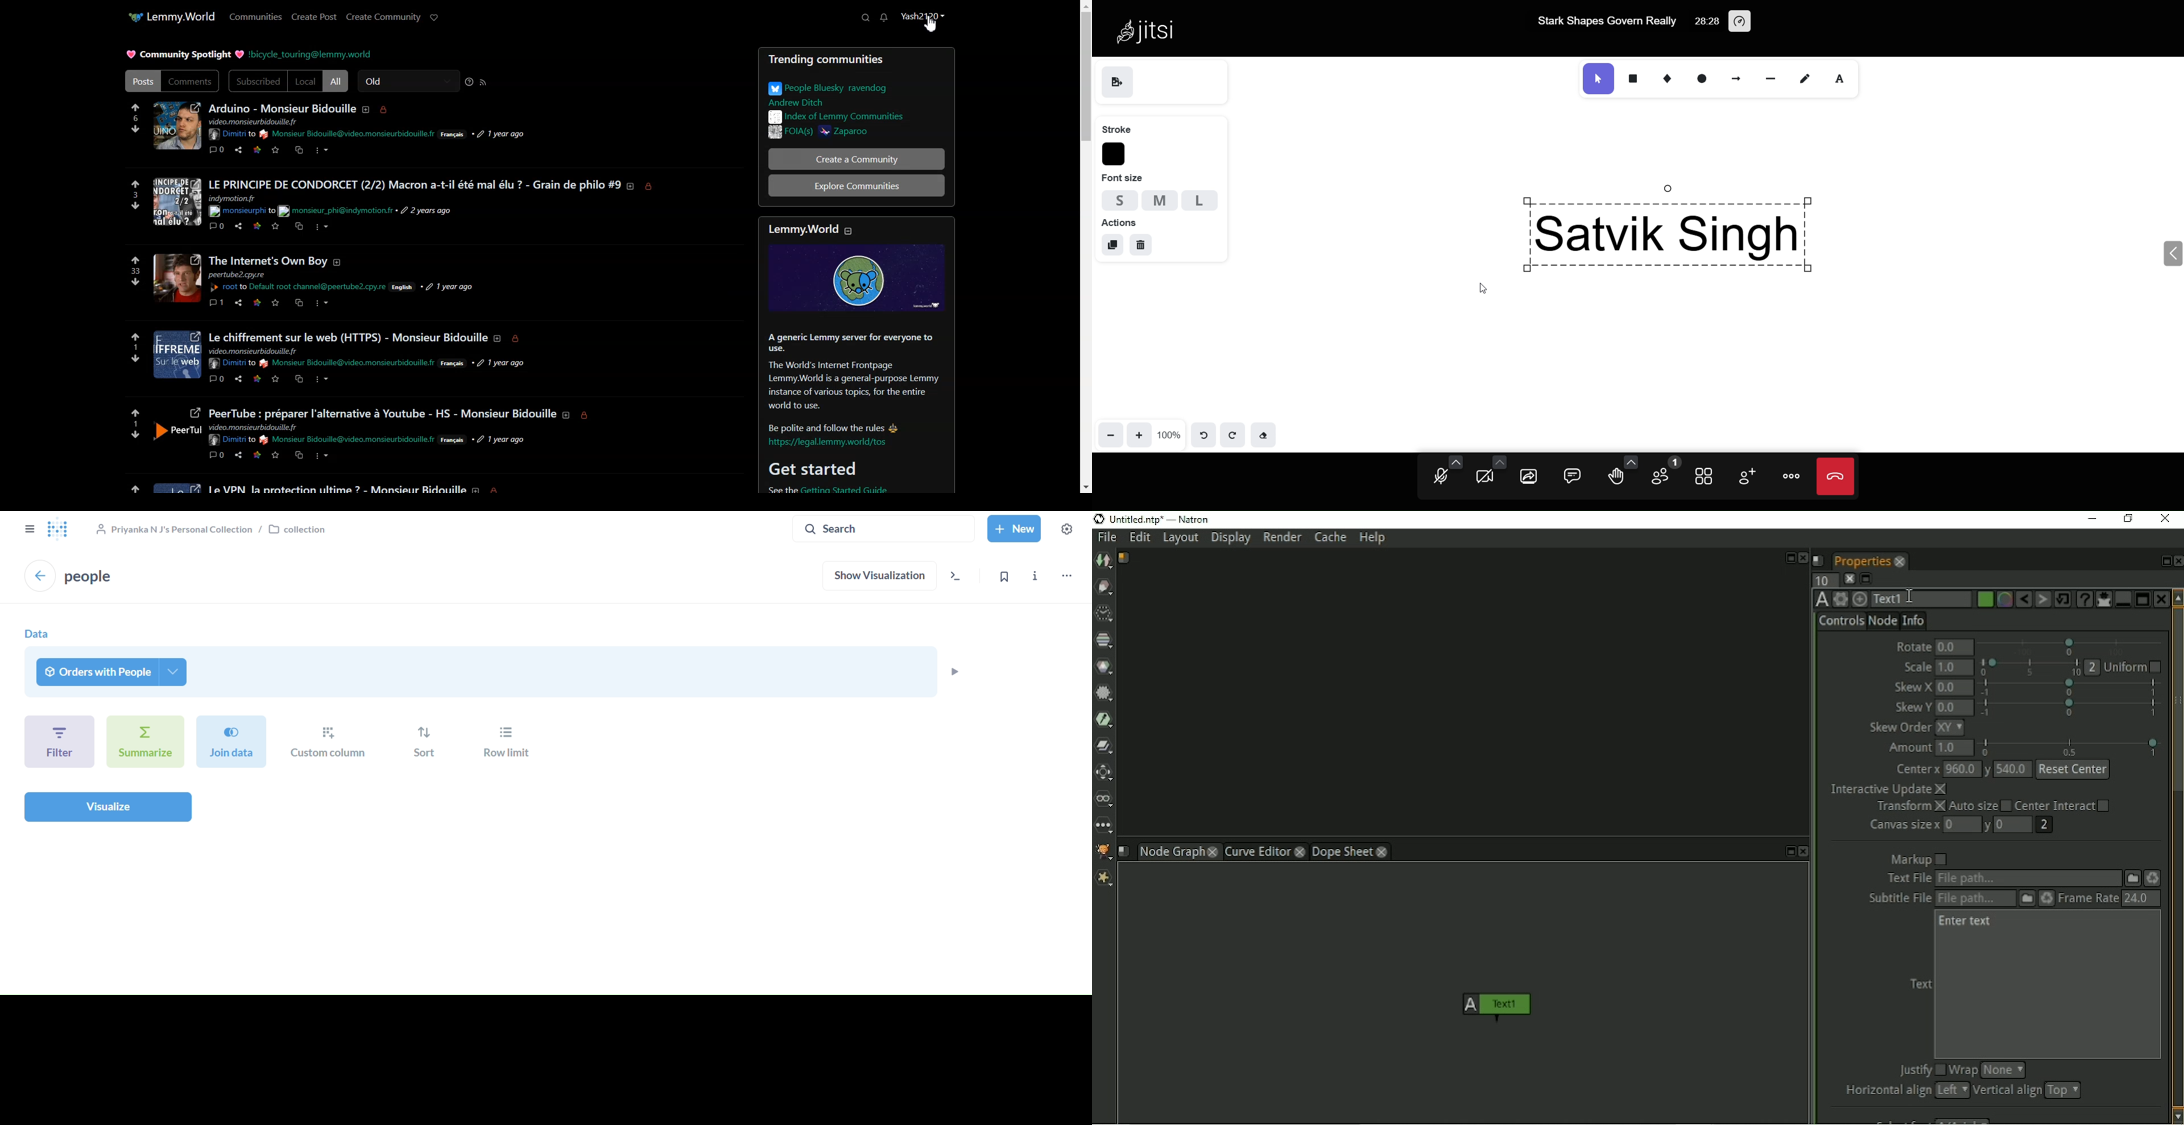 Image resolution: width=2184 pixels, height=1148 pixels. What do you see at coordinates (337, 487) in the screenshot?
I see `text` at bounding box center [337, 487].